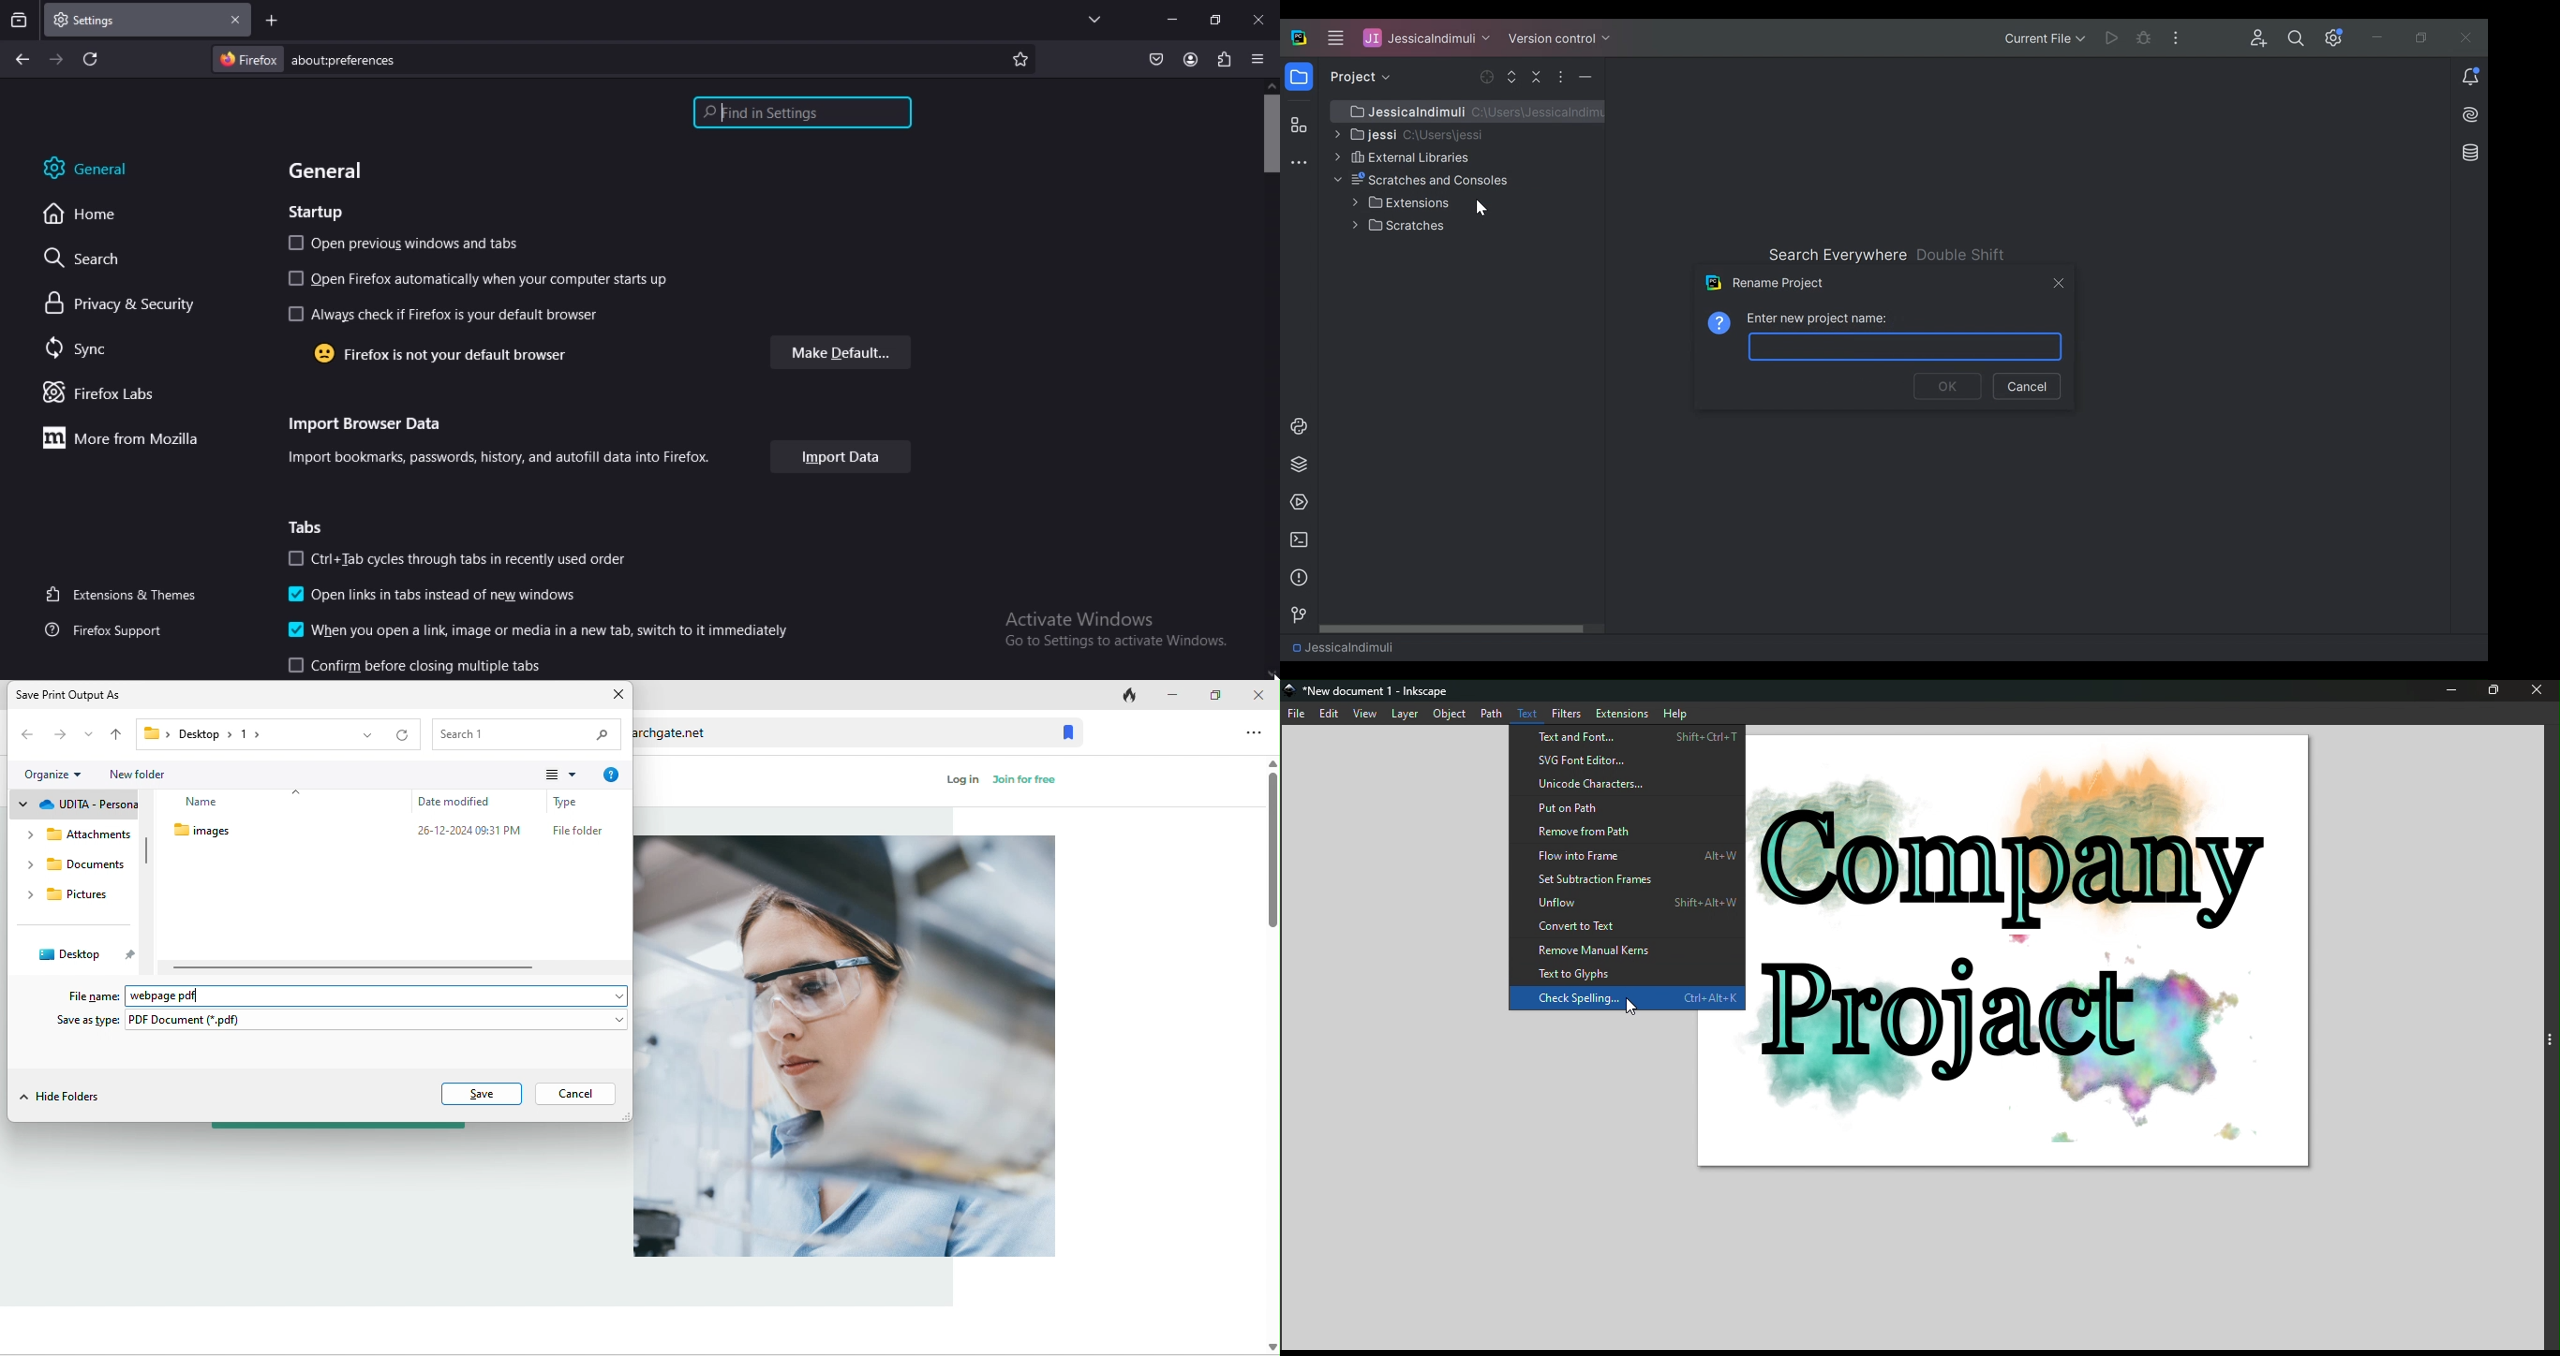 The height and width of the screenshot is (1372, 2576). I want to click on Expand Selected, so click(1515, 76).